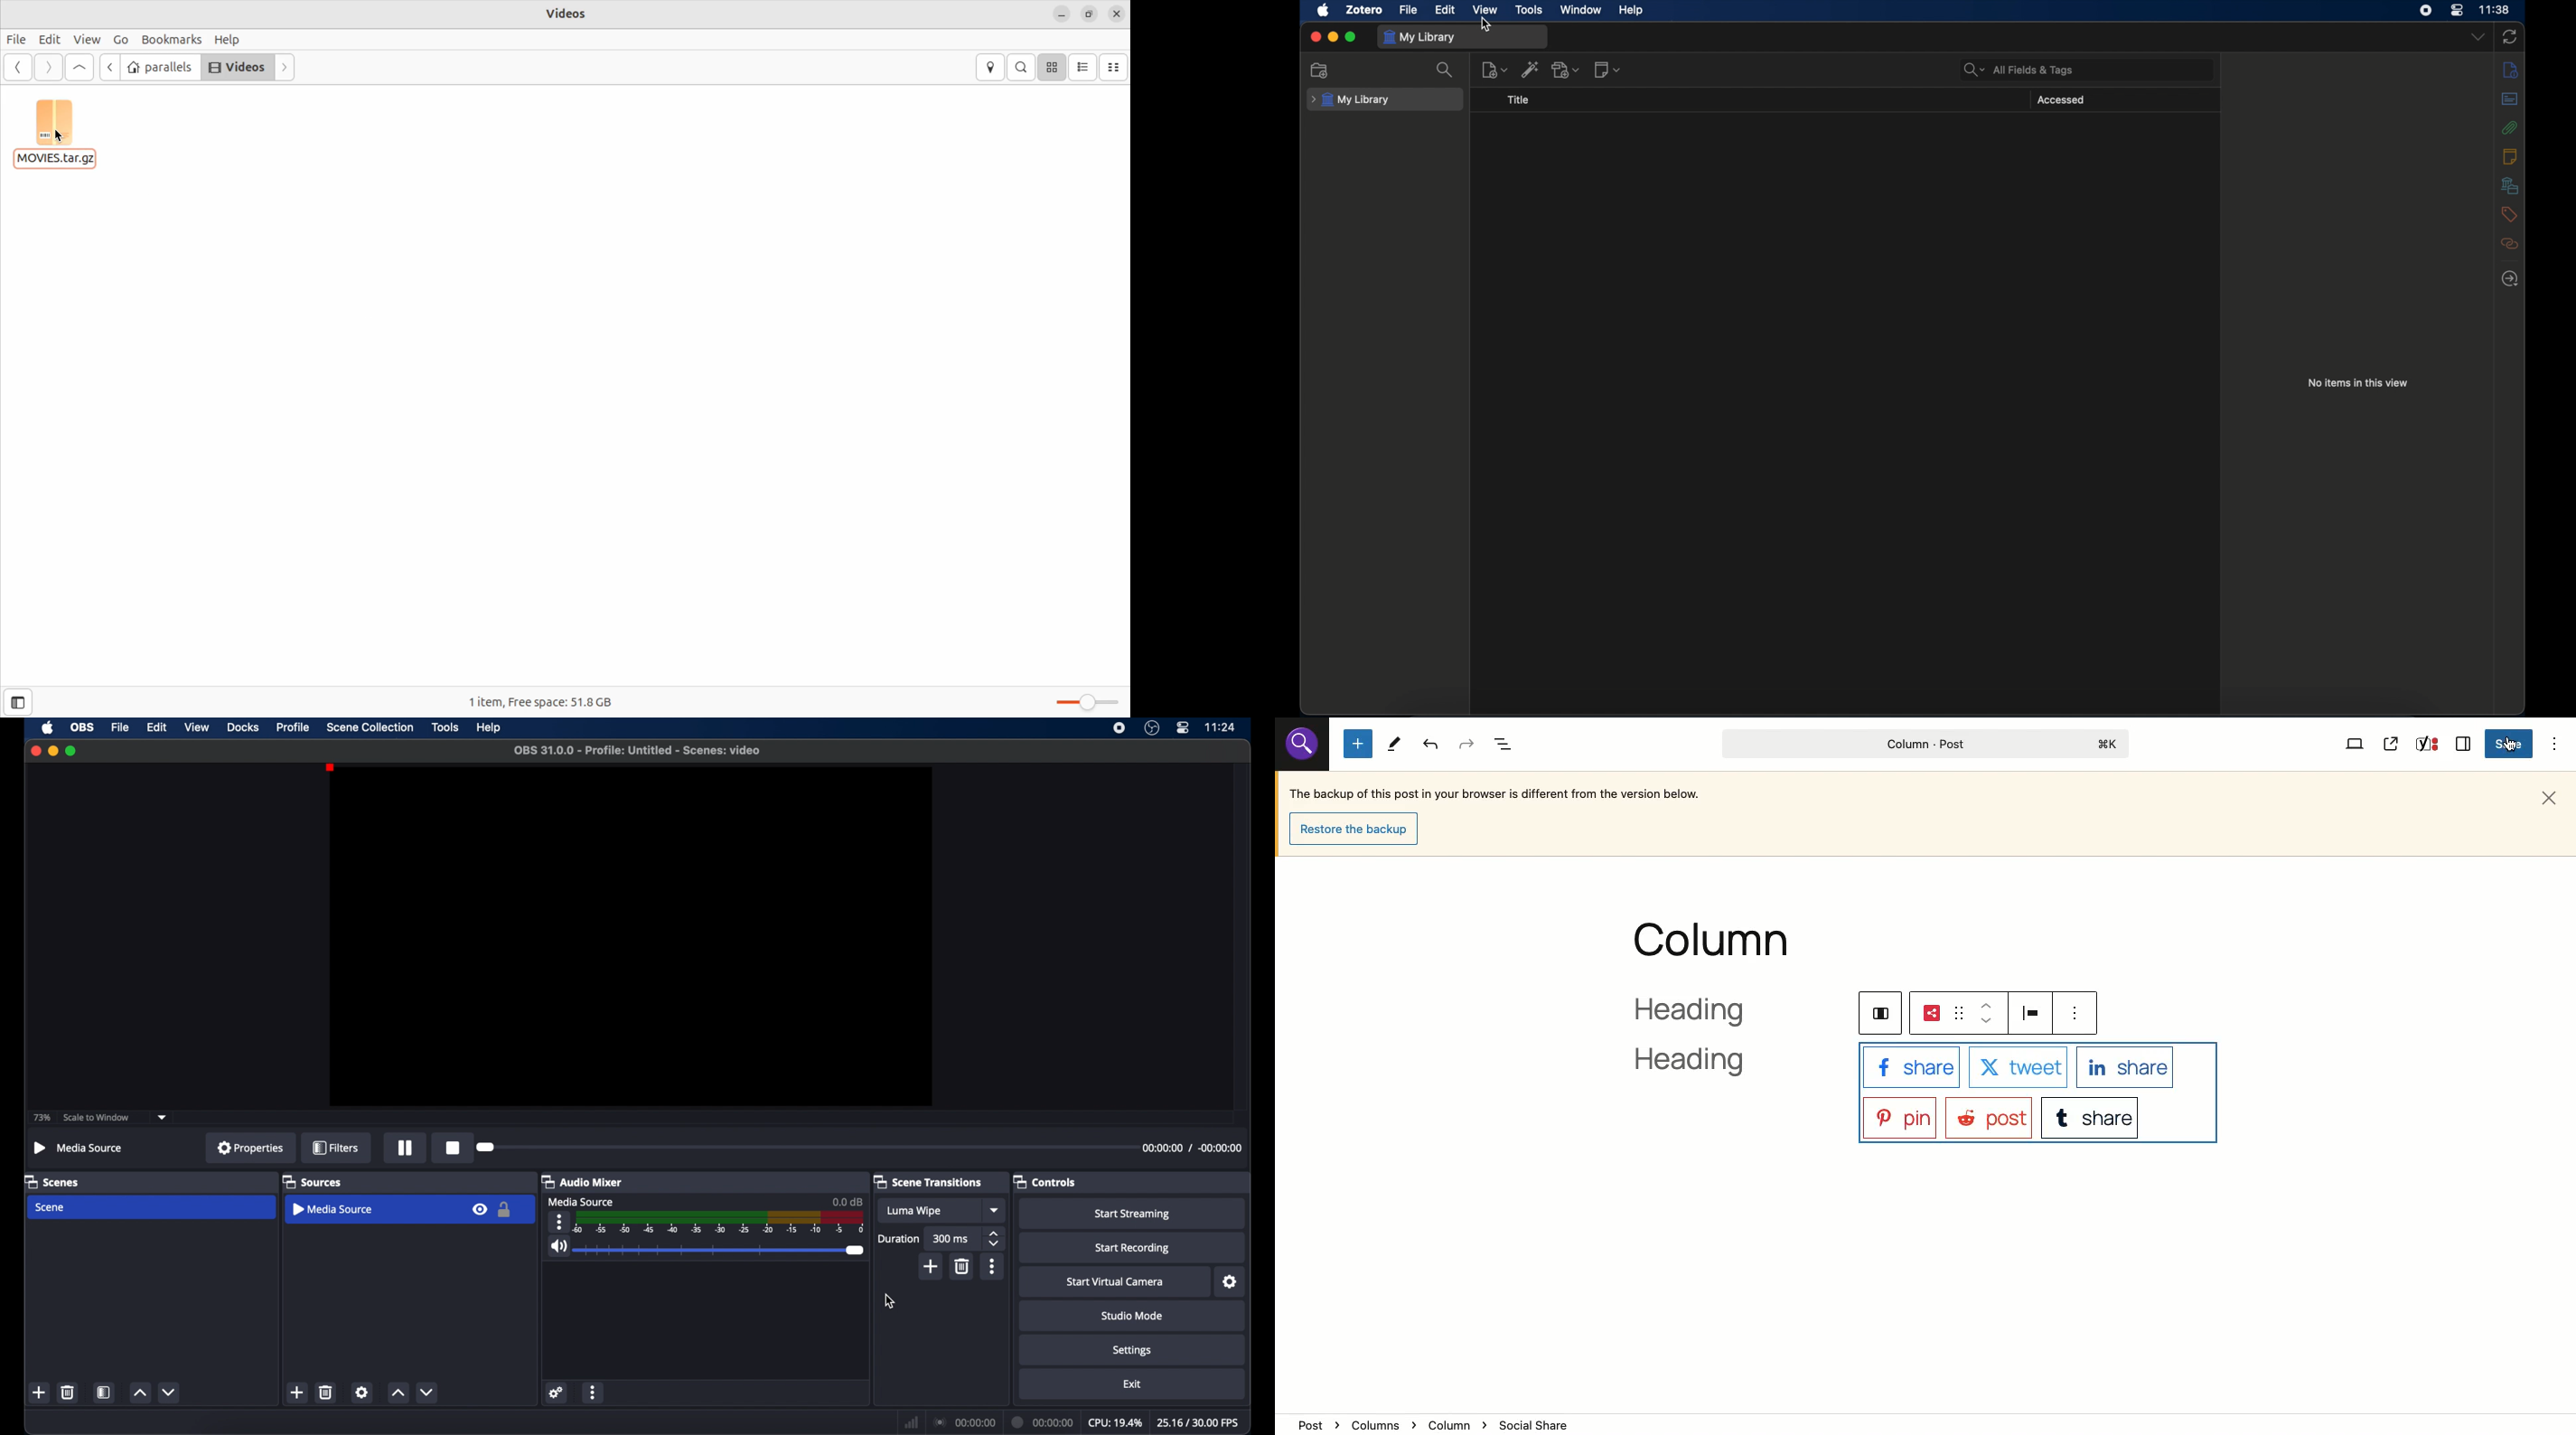 The height and width of the screenshot is (1456, 2576). I want to click on tools, so click(446, 727).